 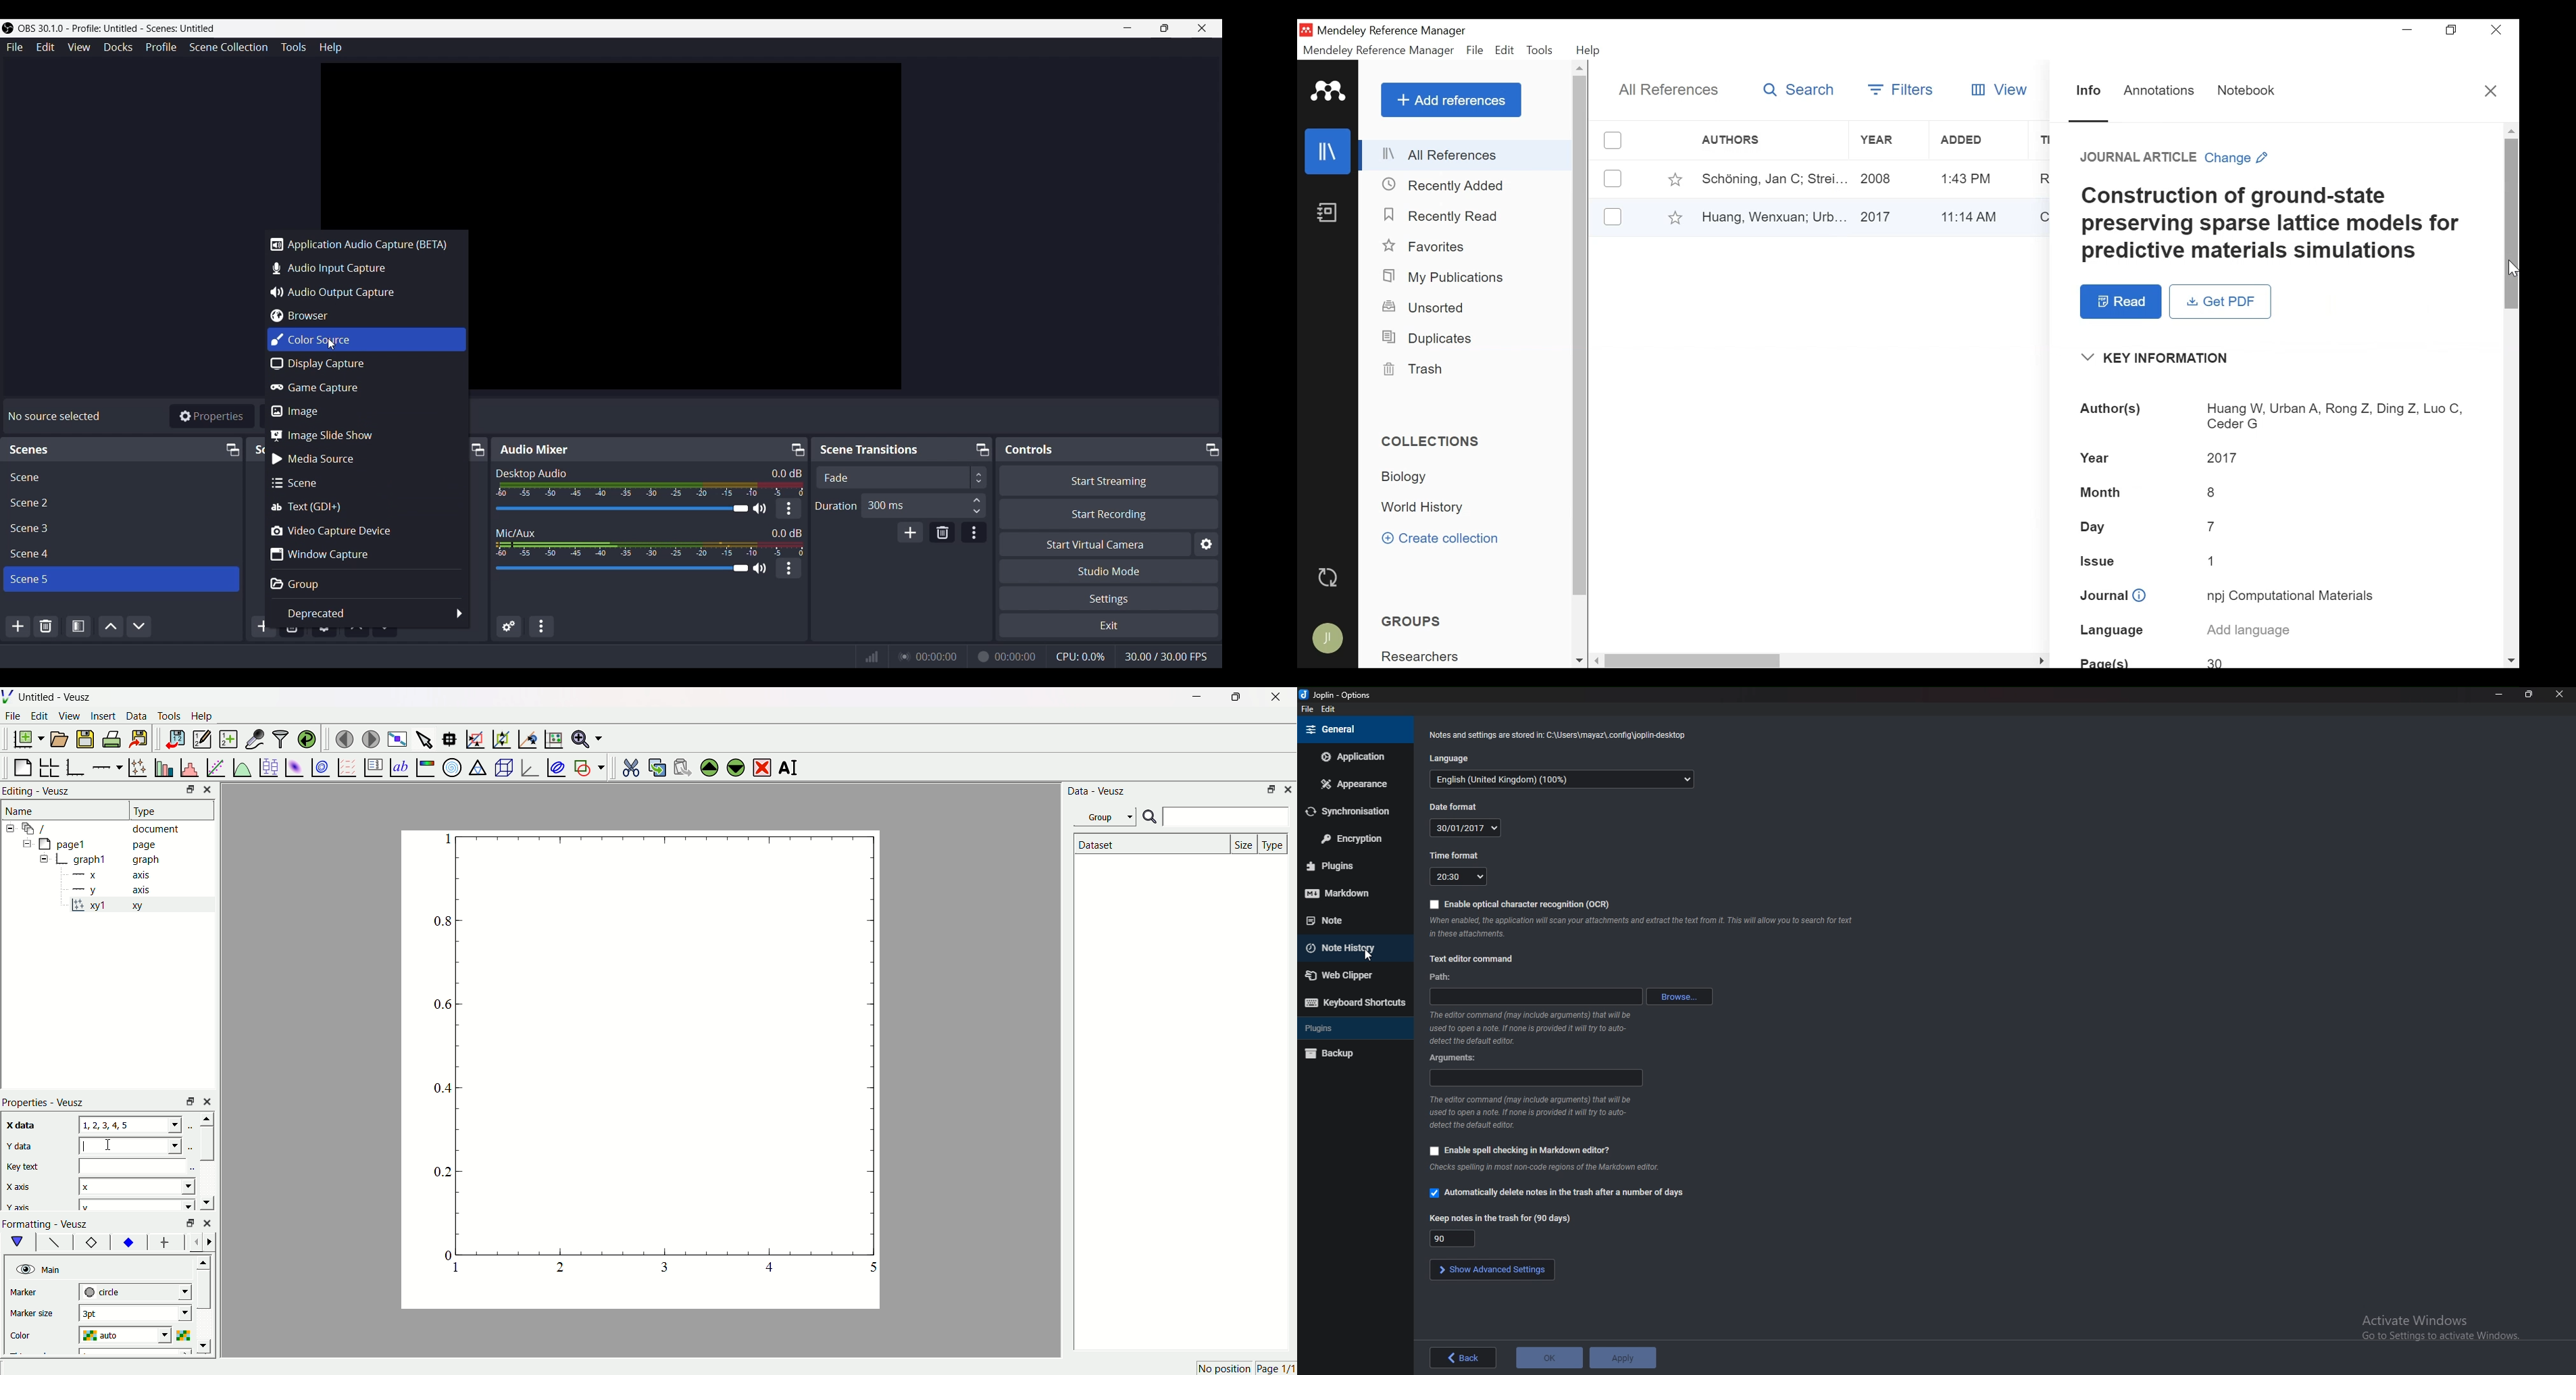 I want to click on Tools, so click(x=1540, y=50).